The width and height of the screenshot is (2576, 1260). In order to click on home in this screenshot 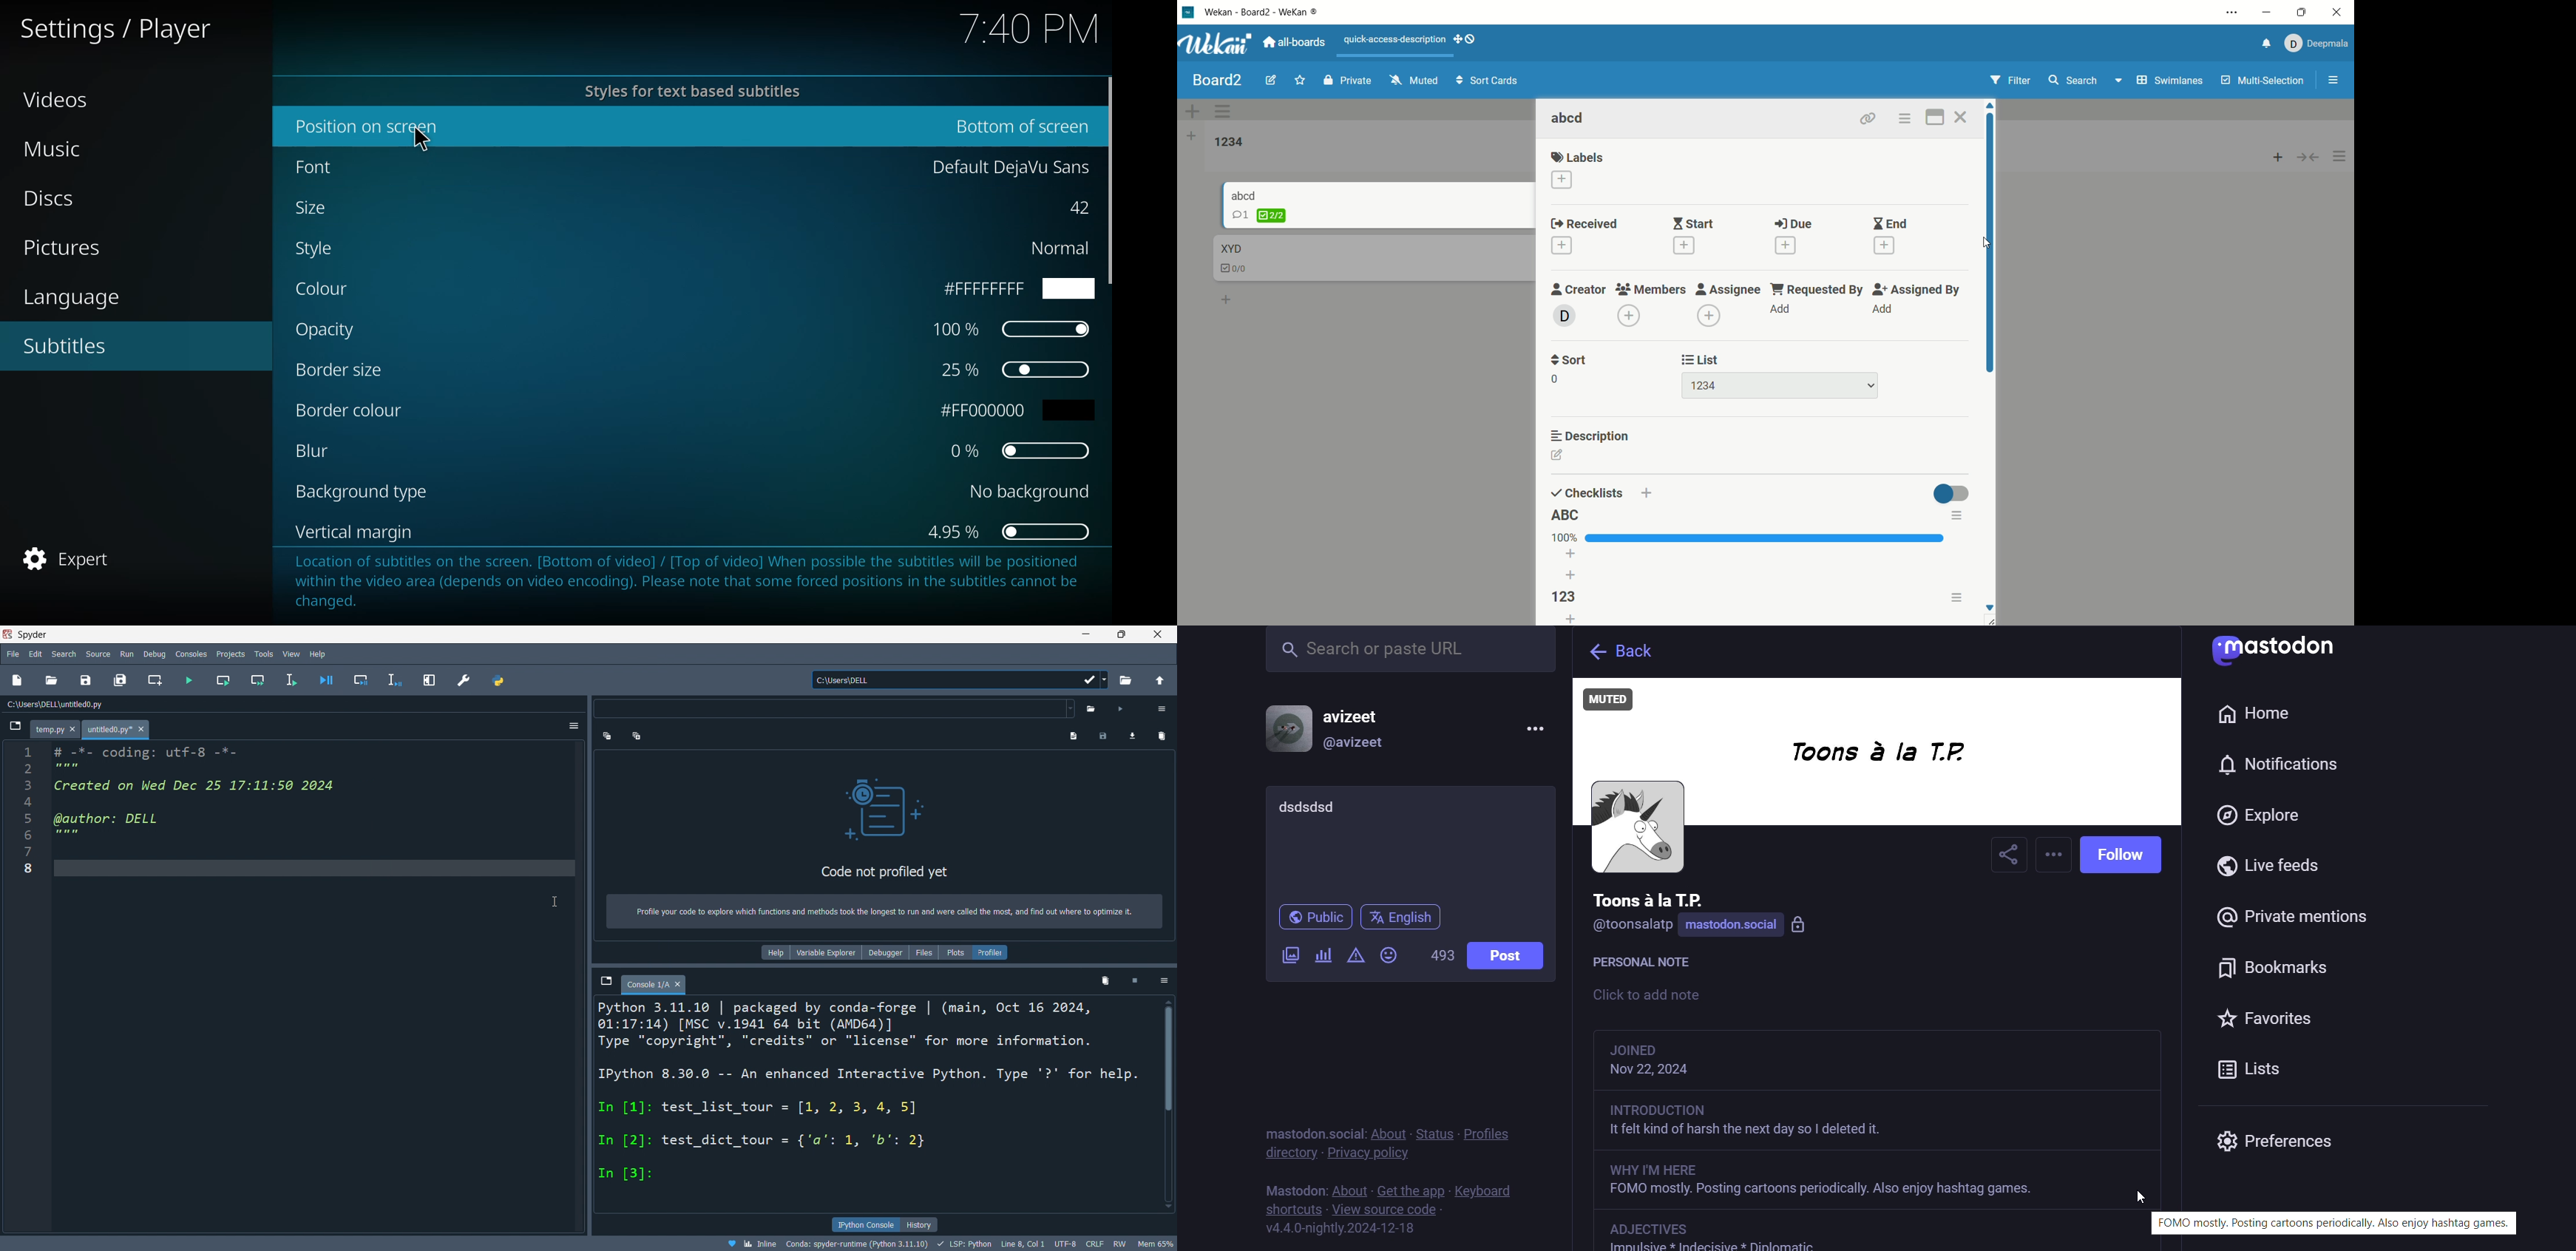, I will do `click(2251, 713)`.